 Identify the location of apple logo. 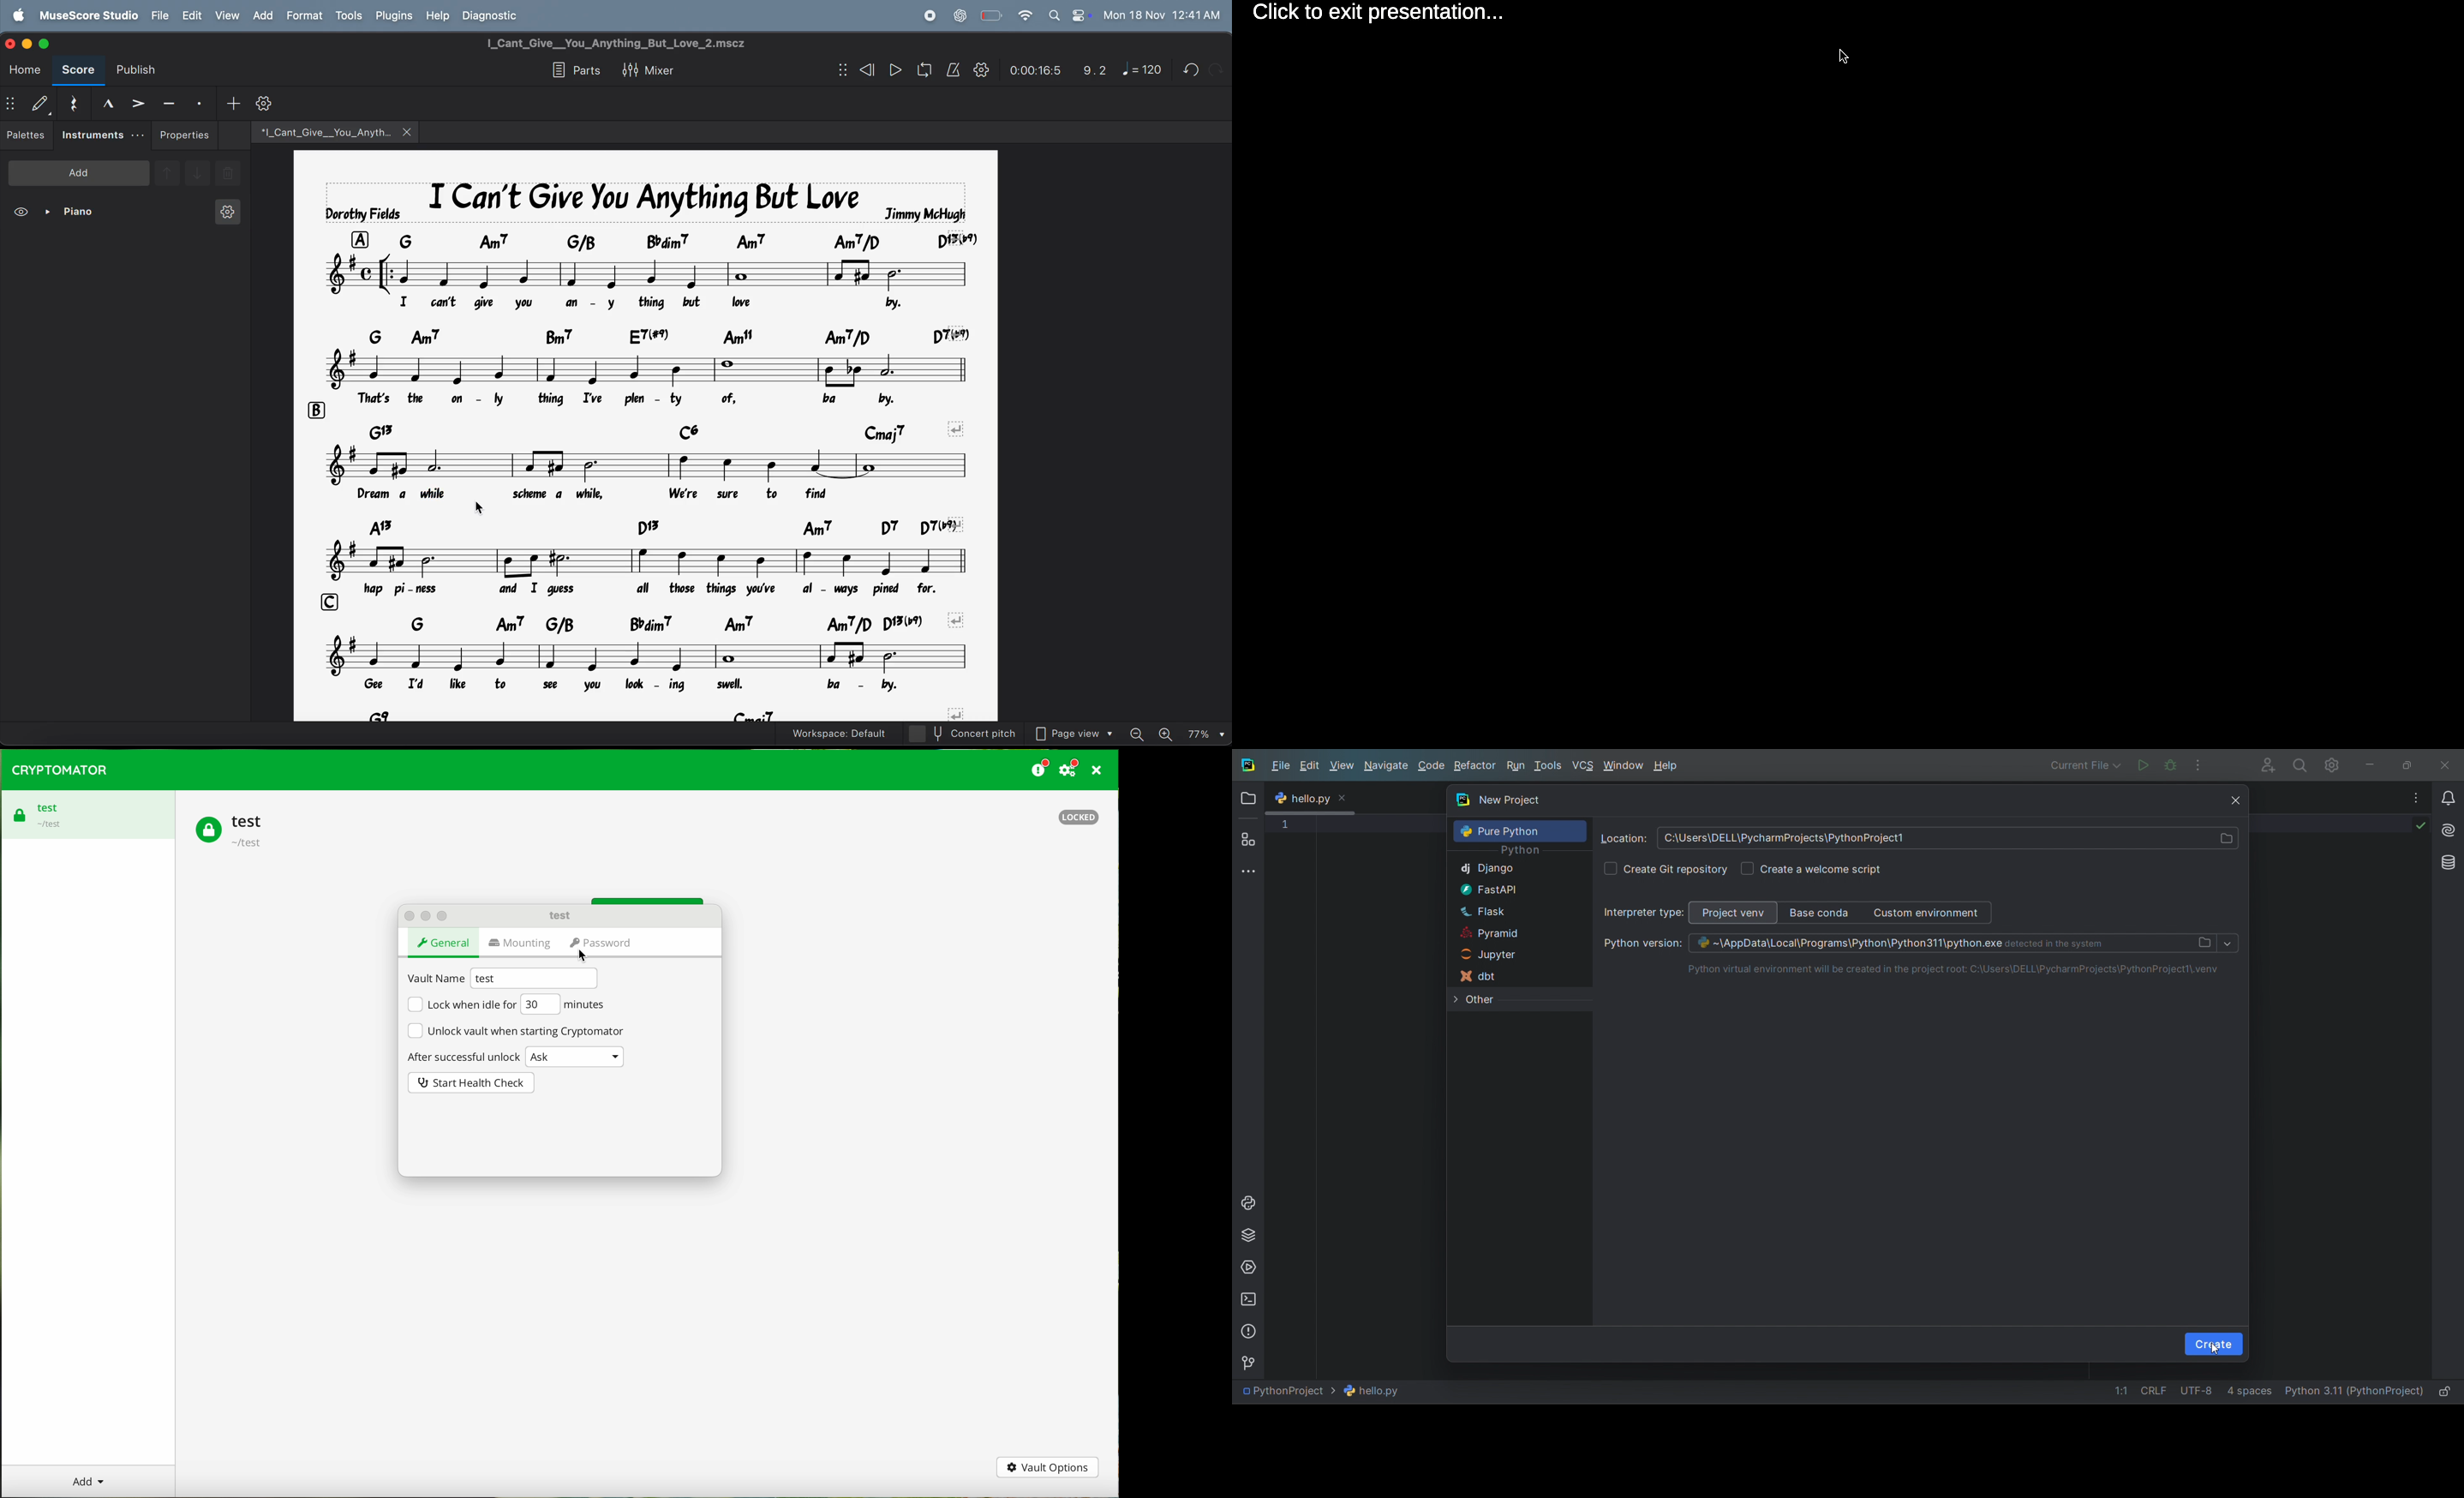
(16, 16).